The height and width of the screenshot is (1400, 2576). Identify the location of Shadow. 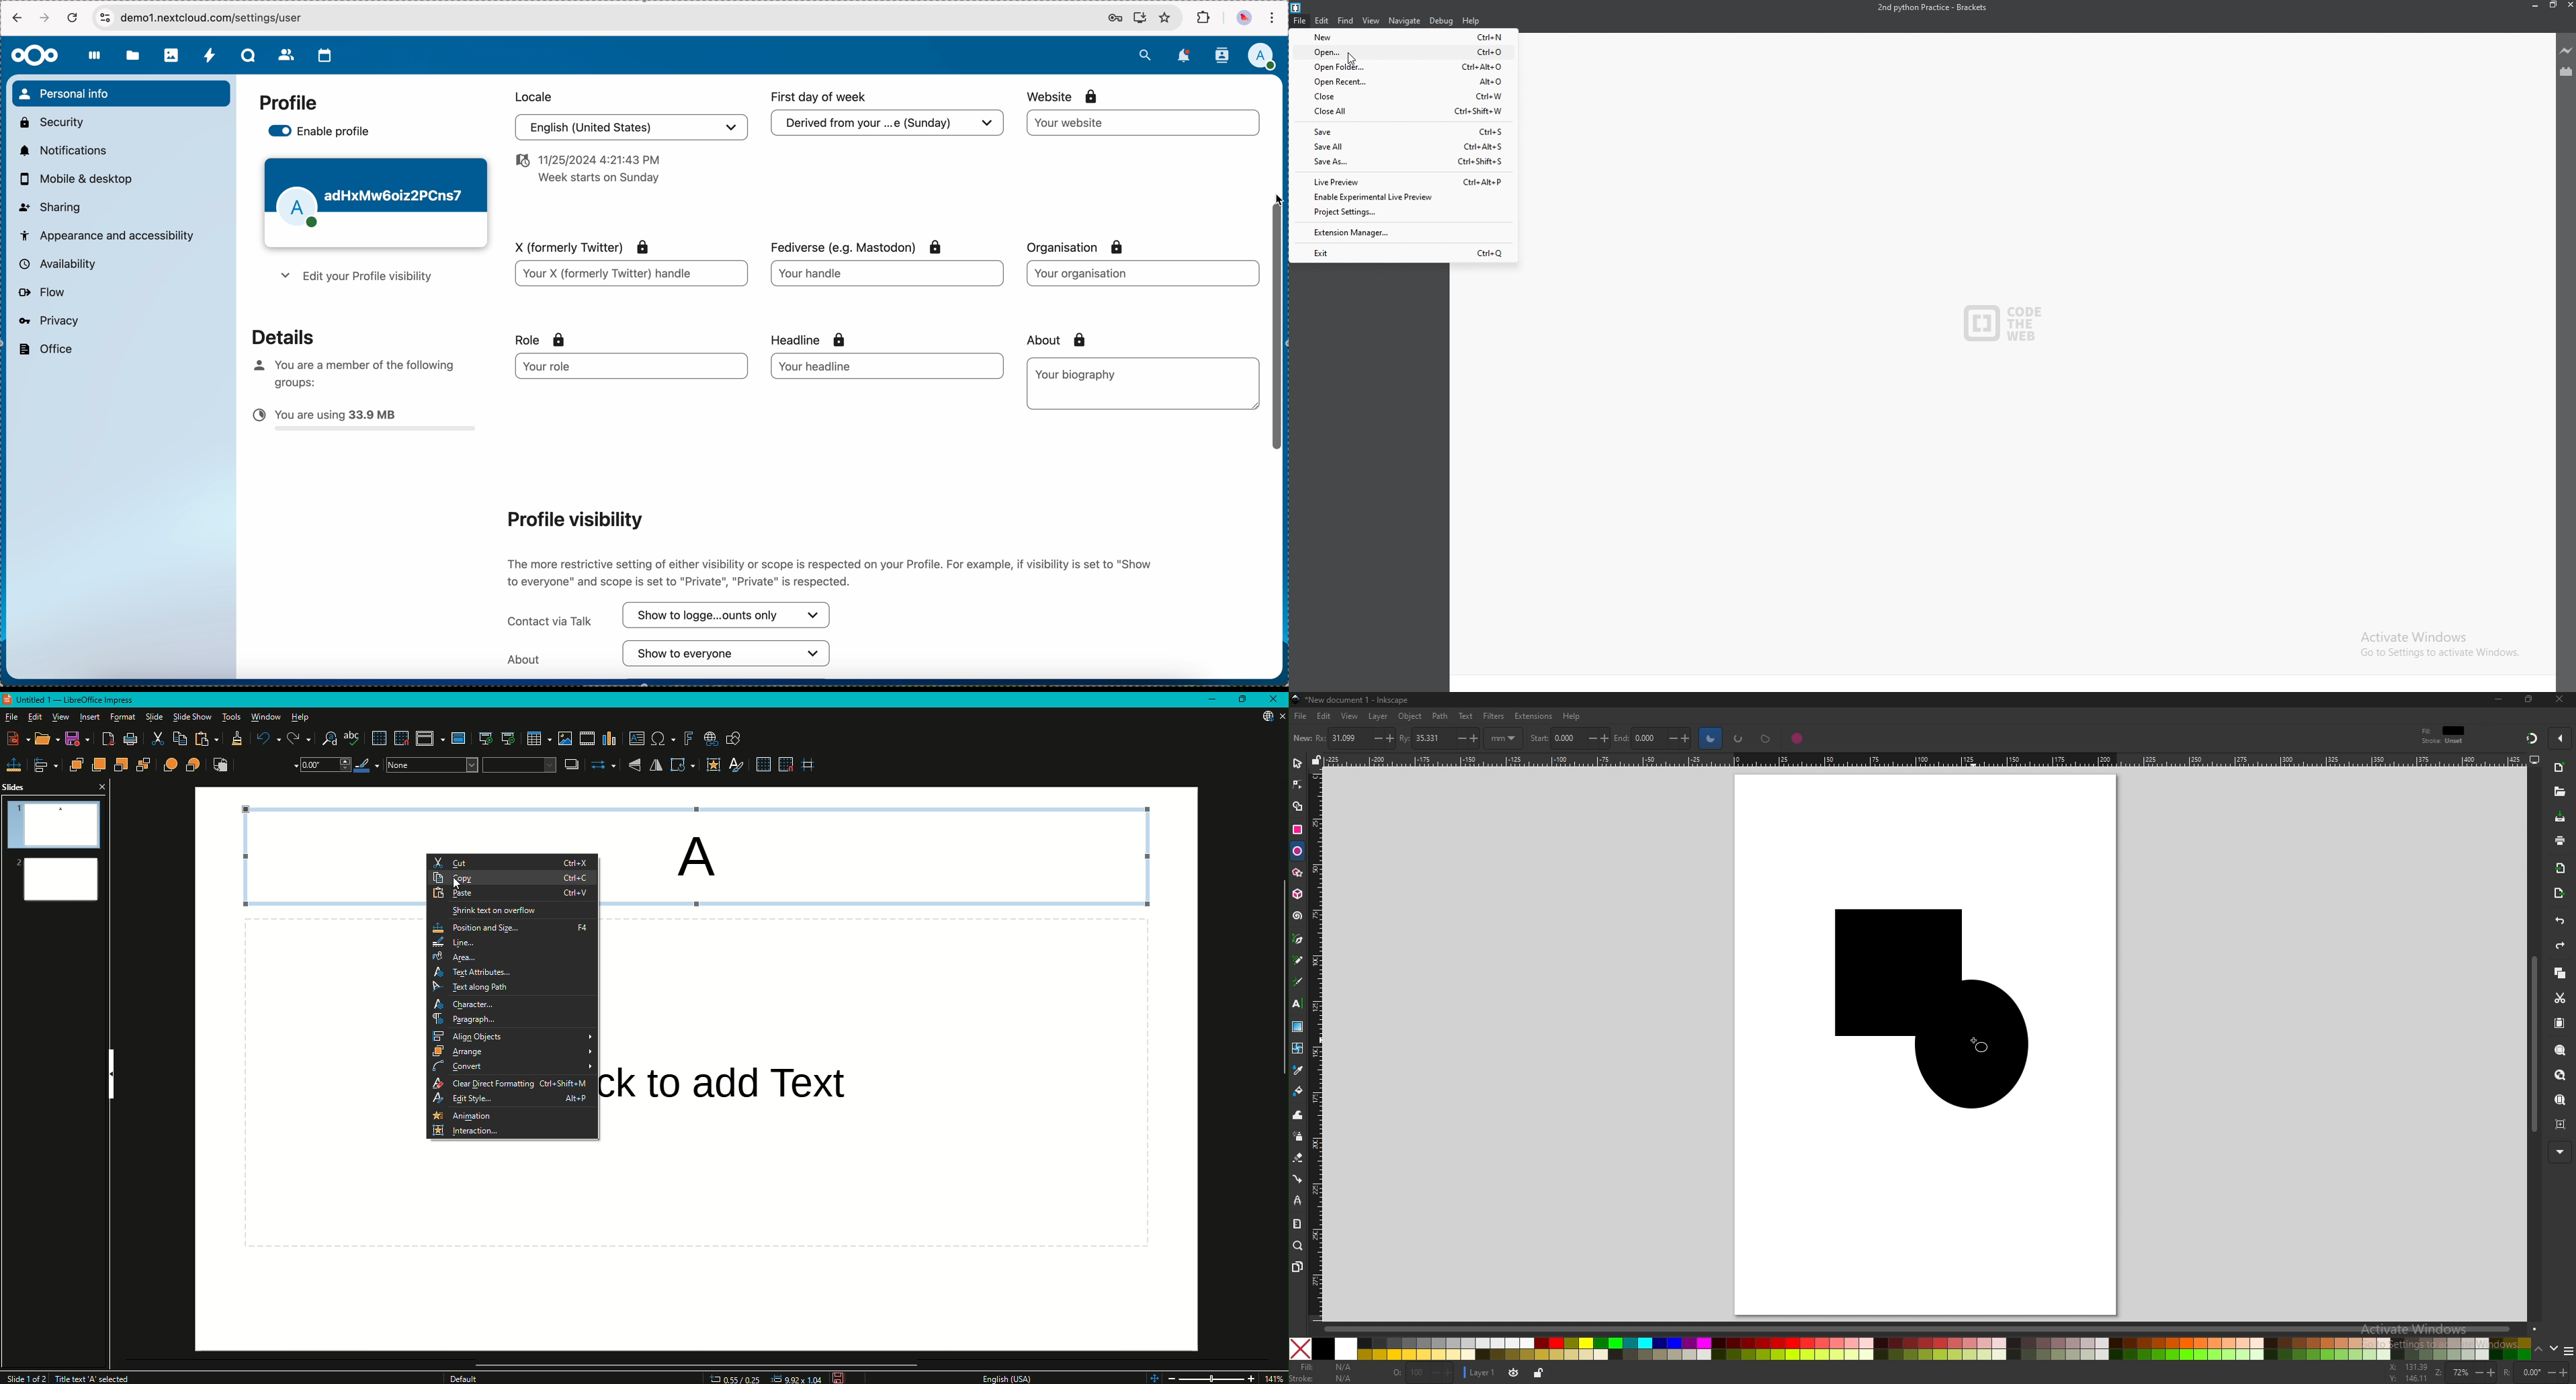
(571, 765).